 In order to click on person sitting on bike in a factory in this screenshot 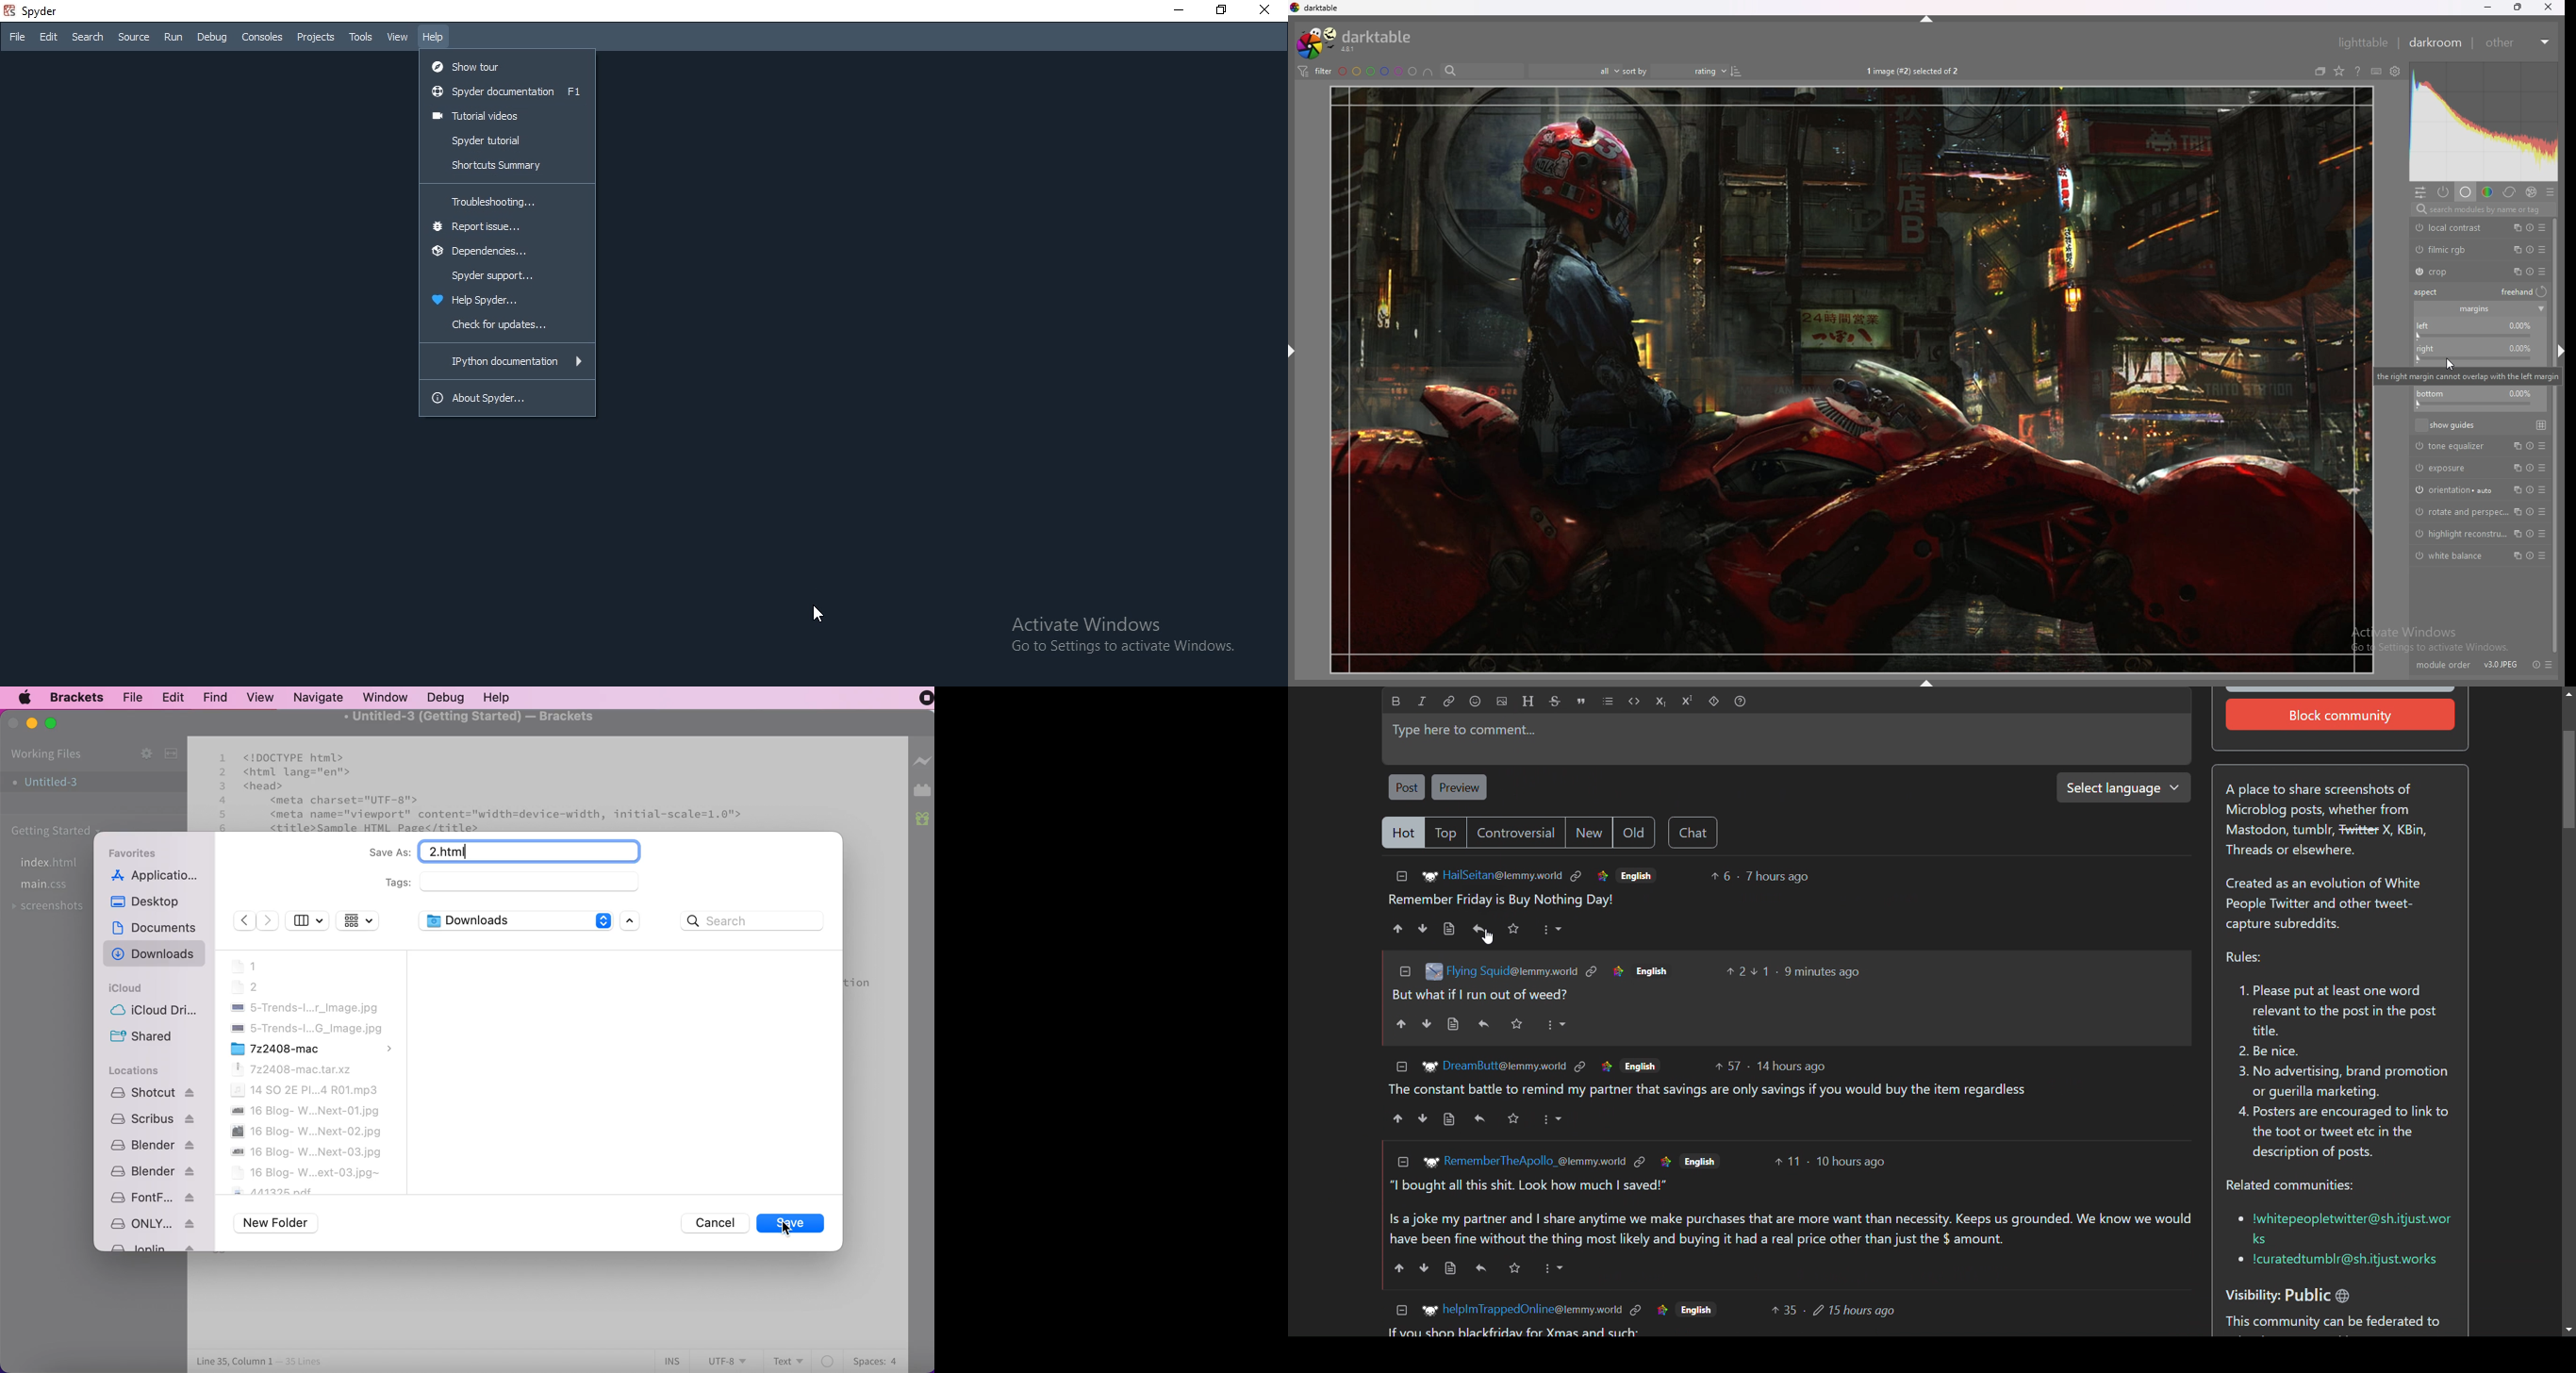, I will do `click(1853, 380)`.